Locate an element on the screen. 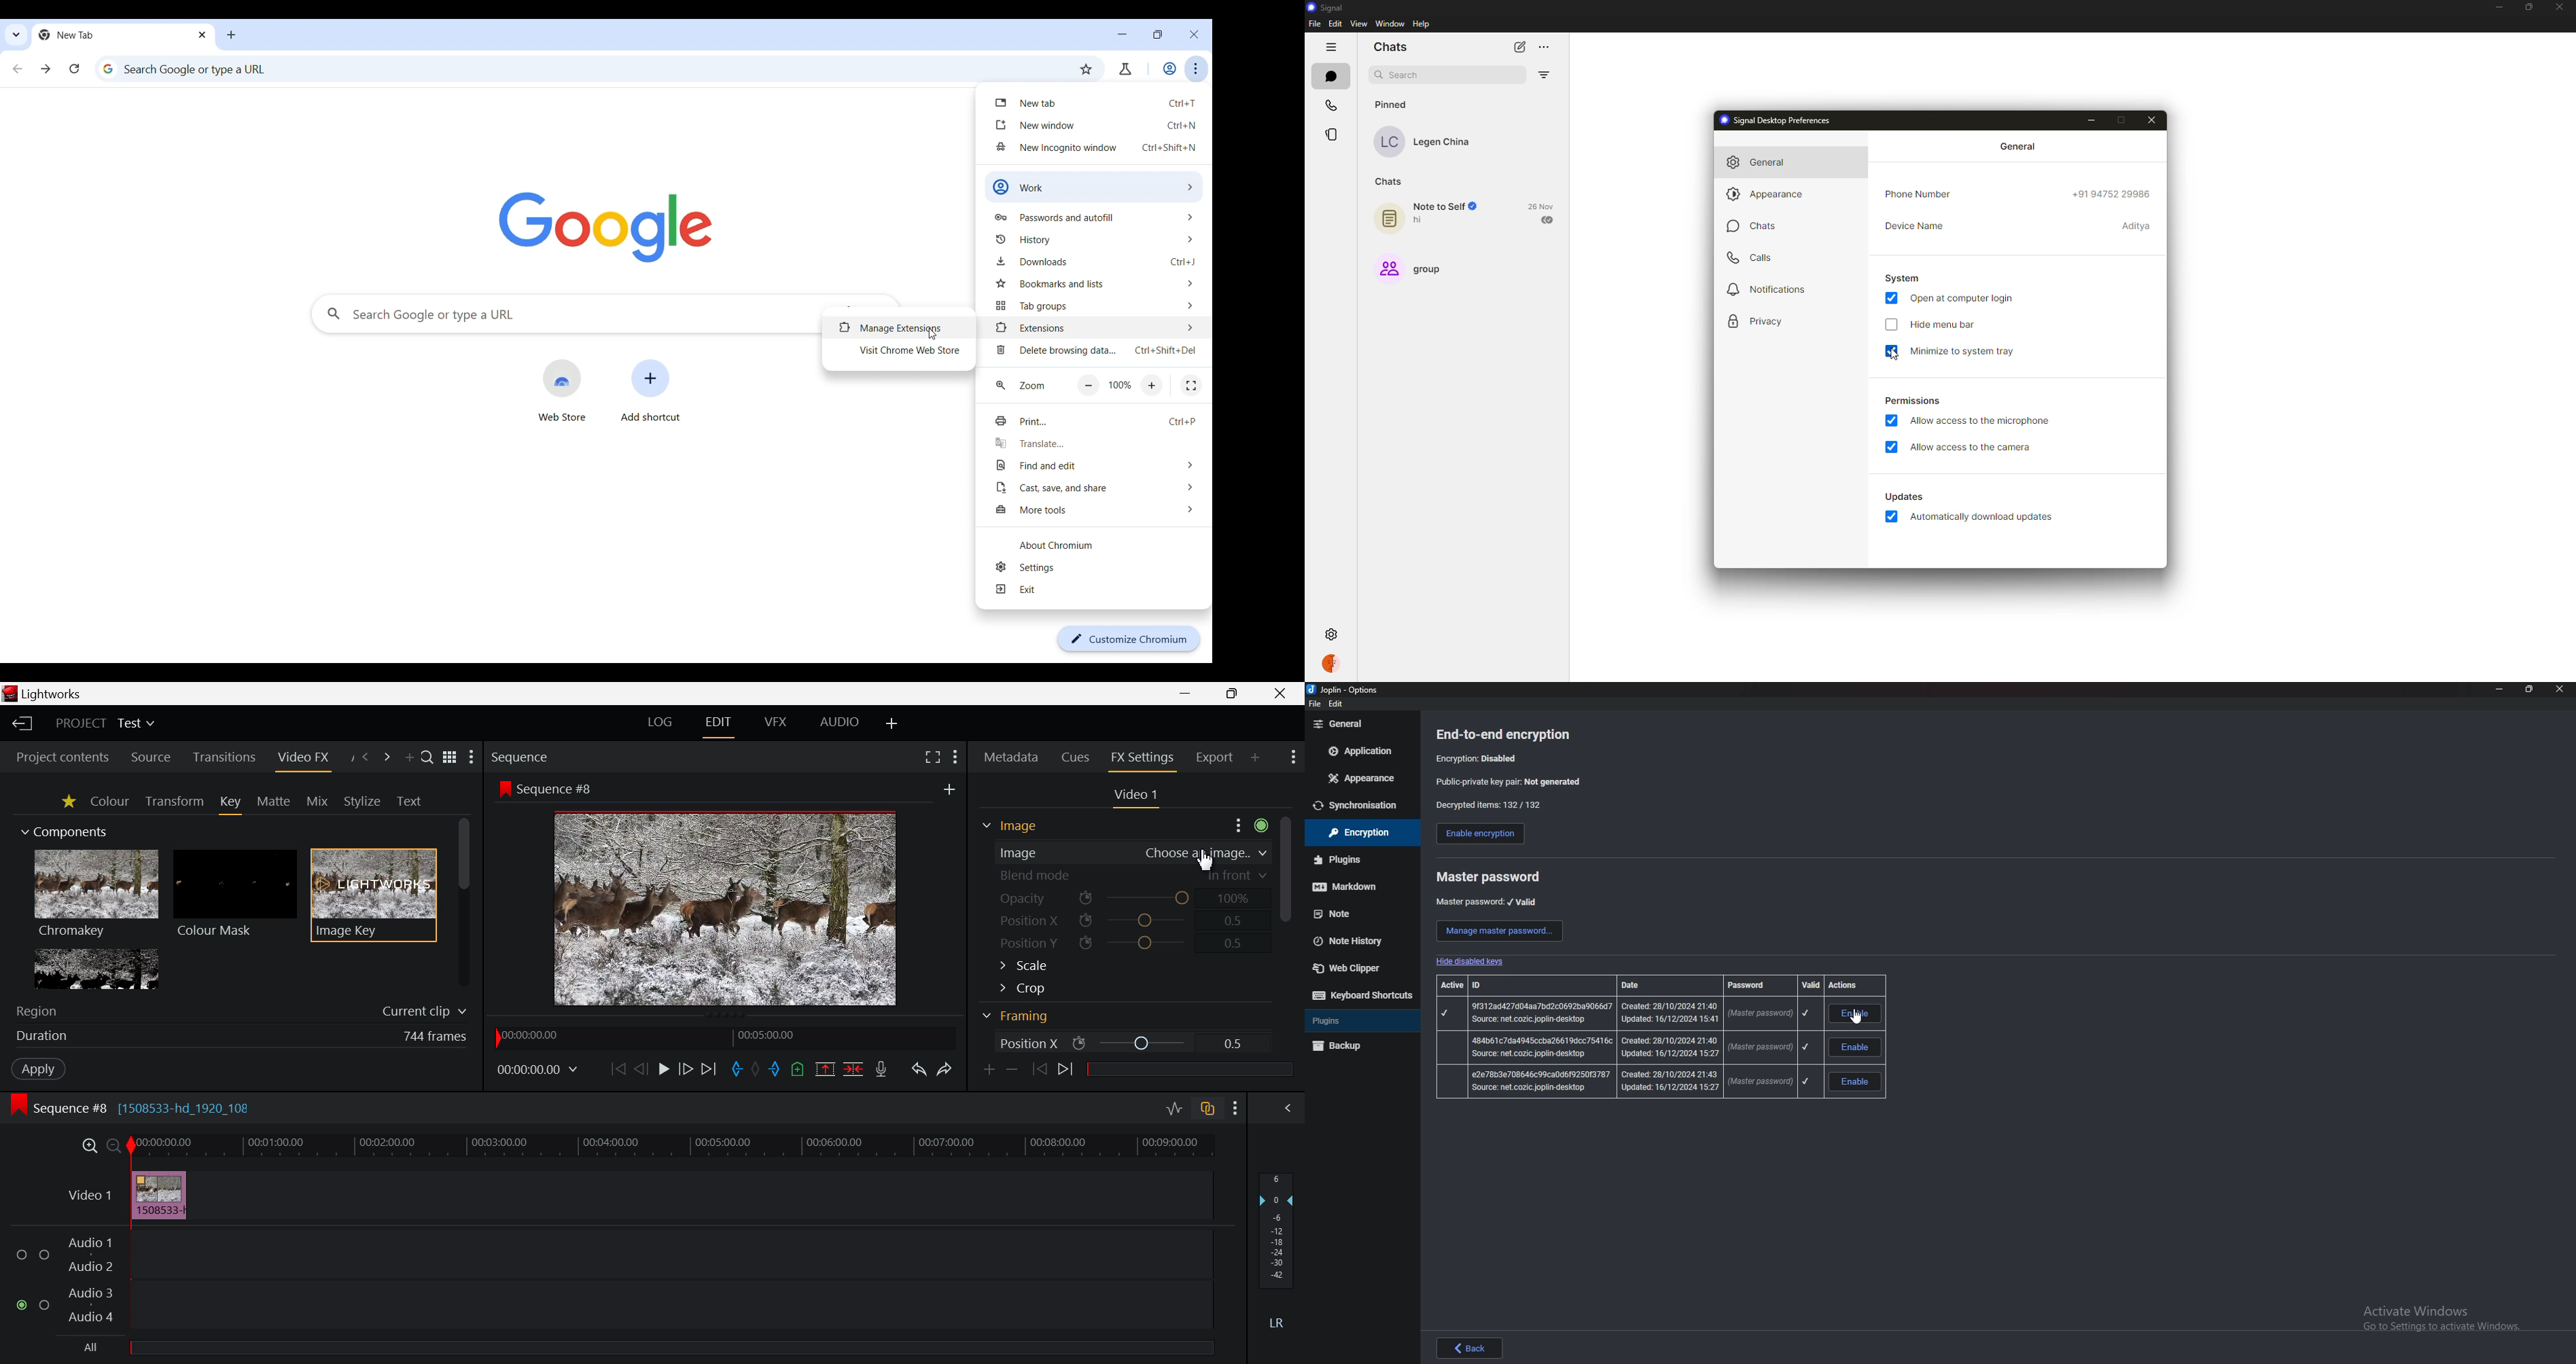 The height and width of the screenshot is (1372, 2576). note history is located at coordinates (1358, 941).